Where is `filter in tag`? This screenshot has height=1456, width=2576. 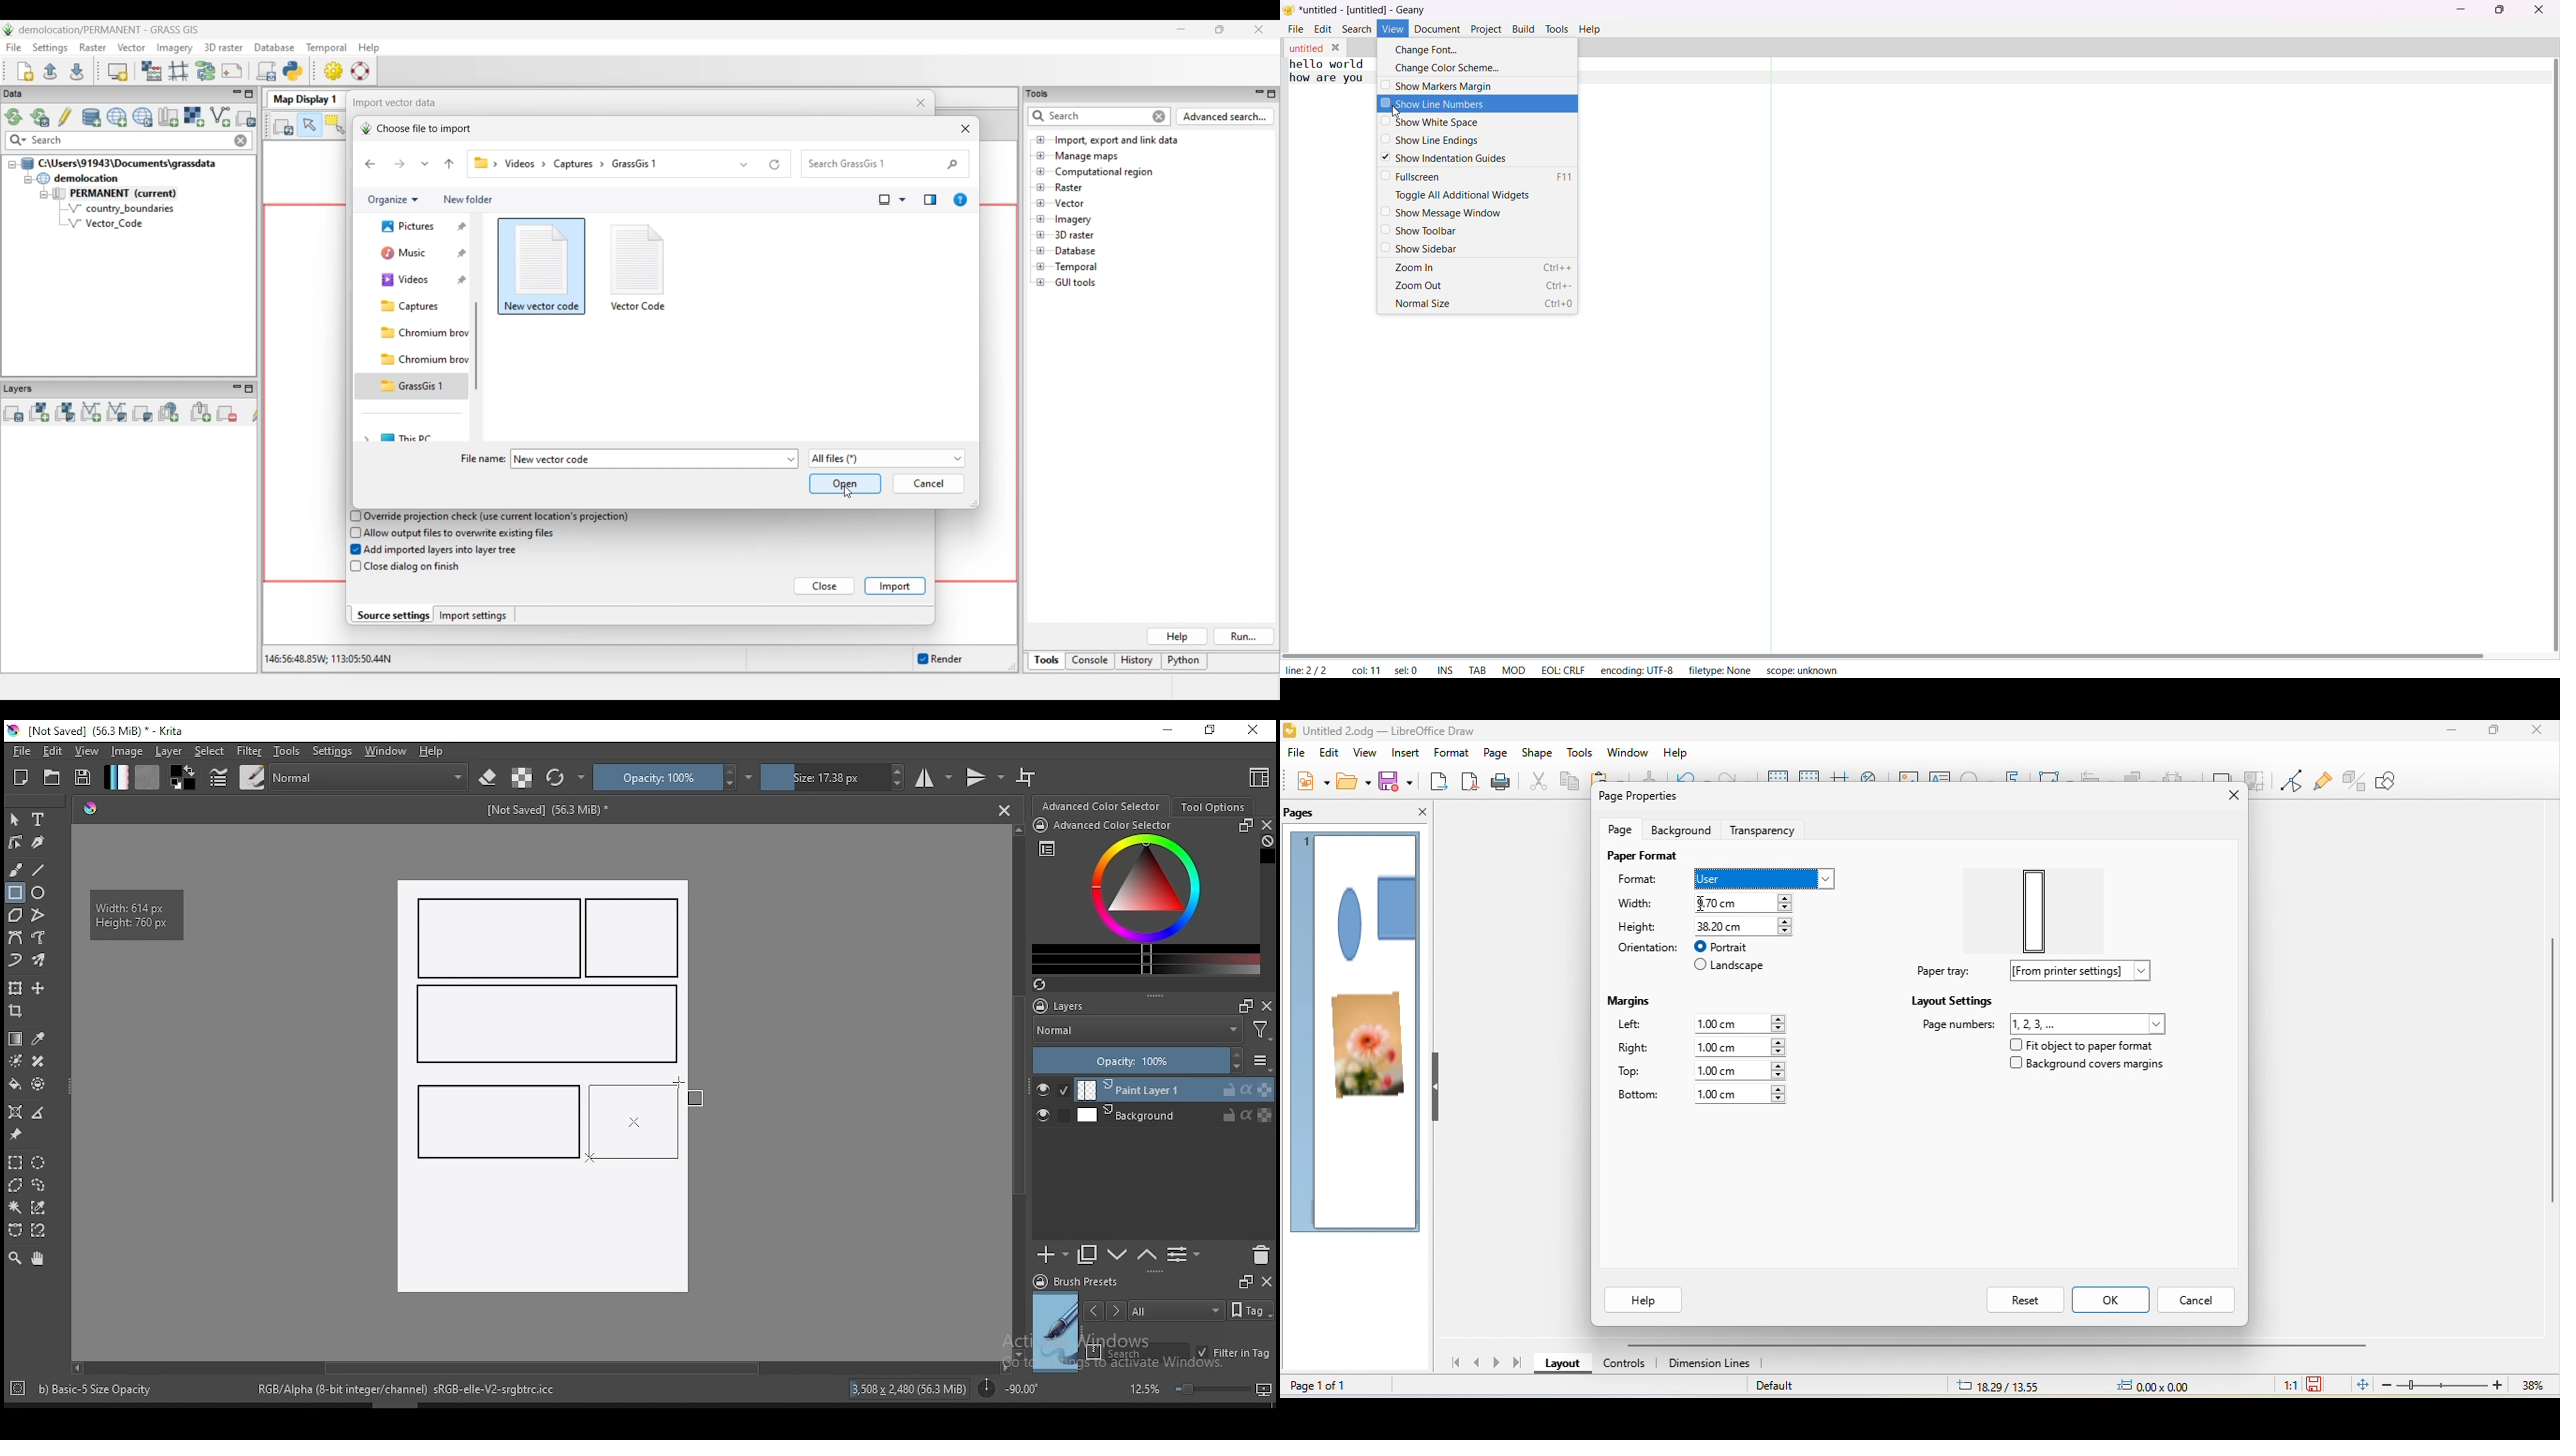
filter in tag is located at coordinates (1233, 1354).